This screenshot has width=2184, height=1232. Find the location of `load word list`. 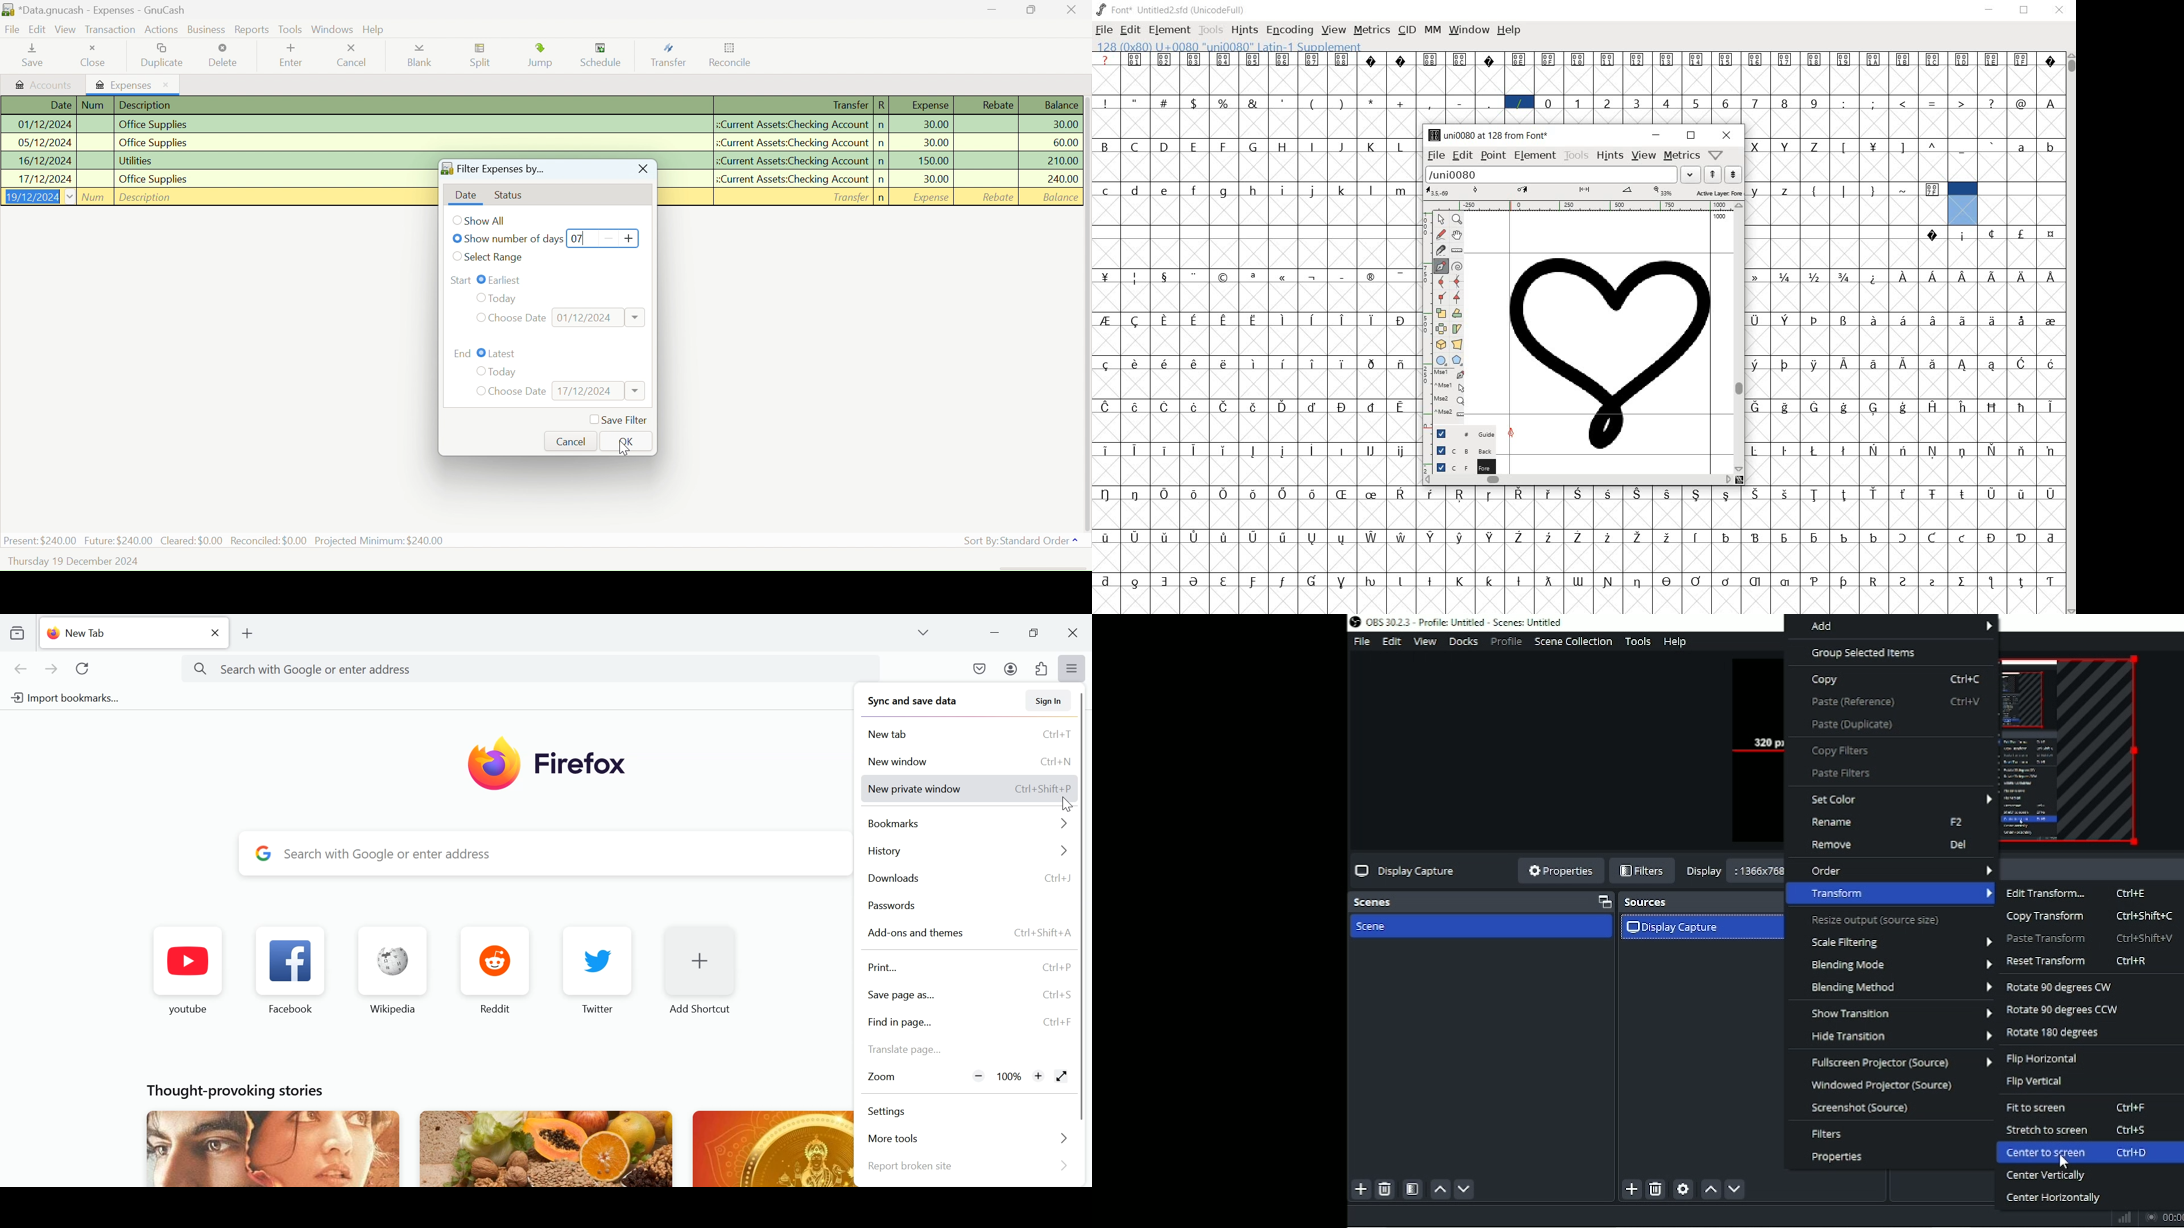

load word list is located at coordinates (1552, 174).